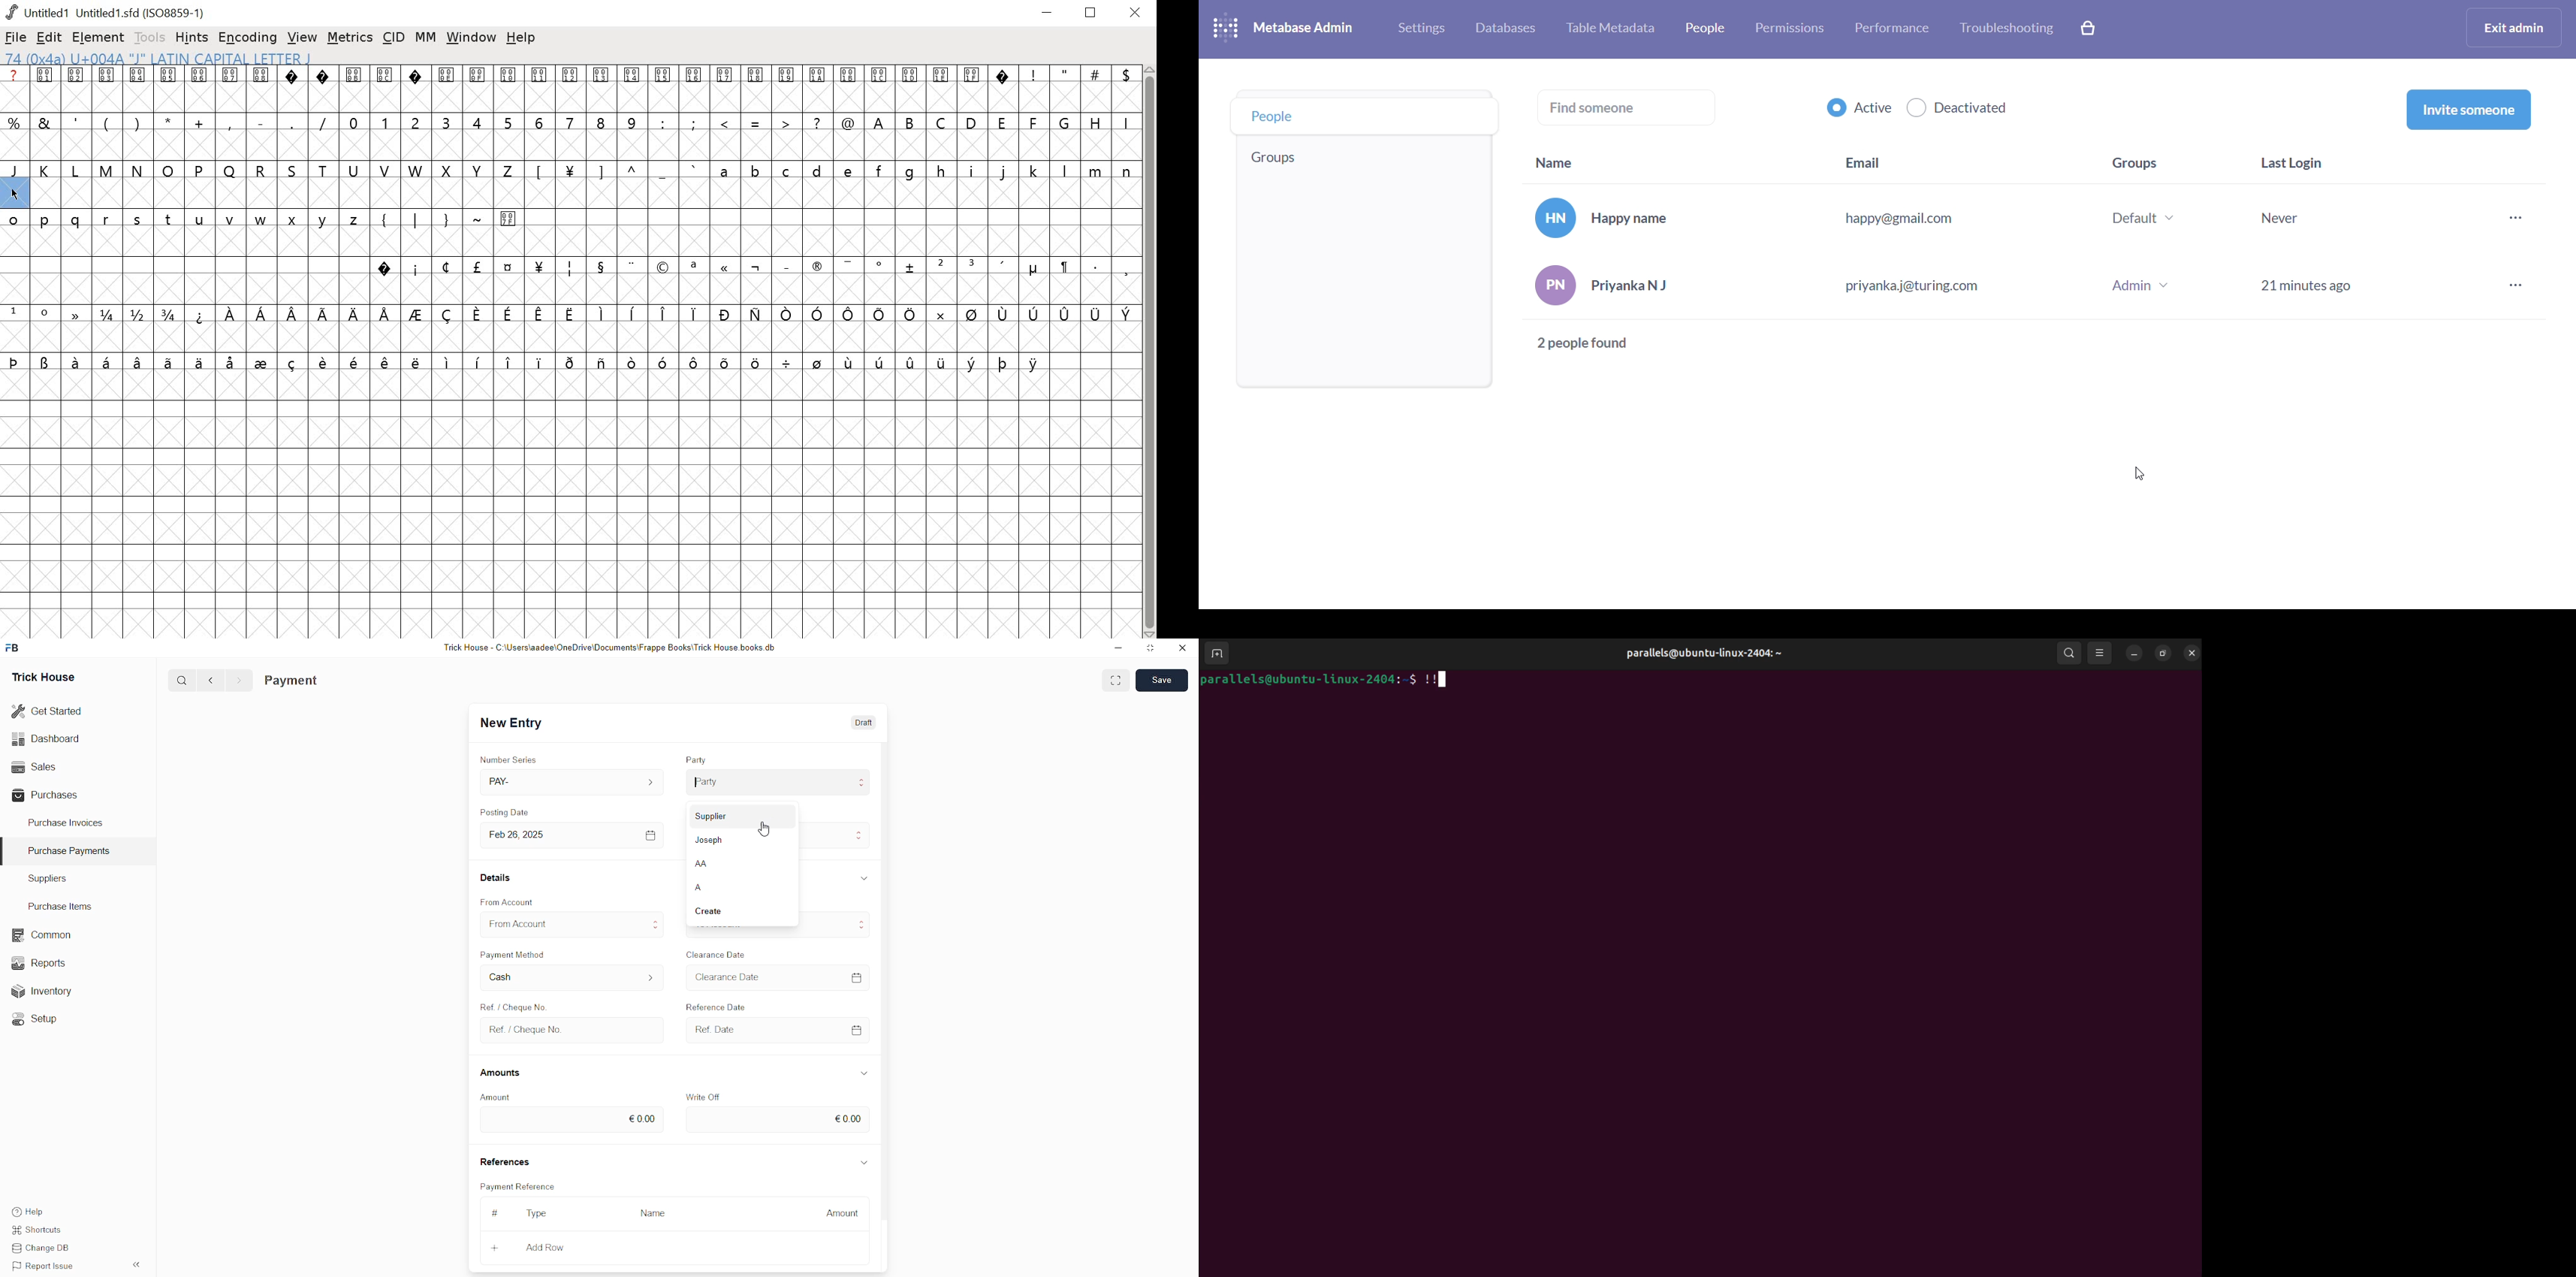  I want to click on  Happy name happy@gmail.com Default ~ Never, so click(1935, 217).